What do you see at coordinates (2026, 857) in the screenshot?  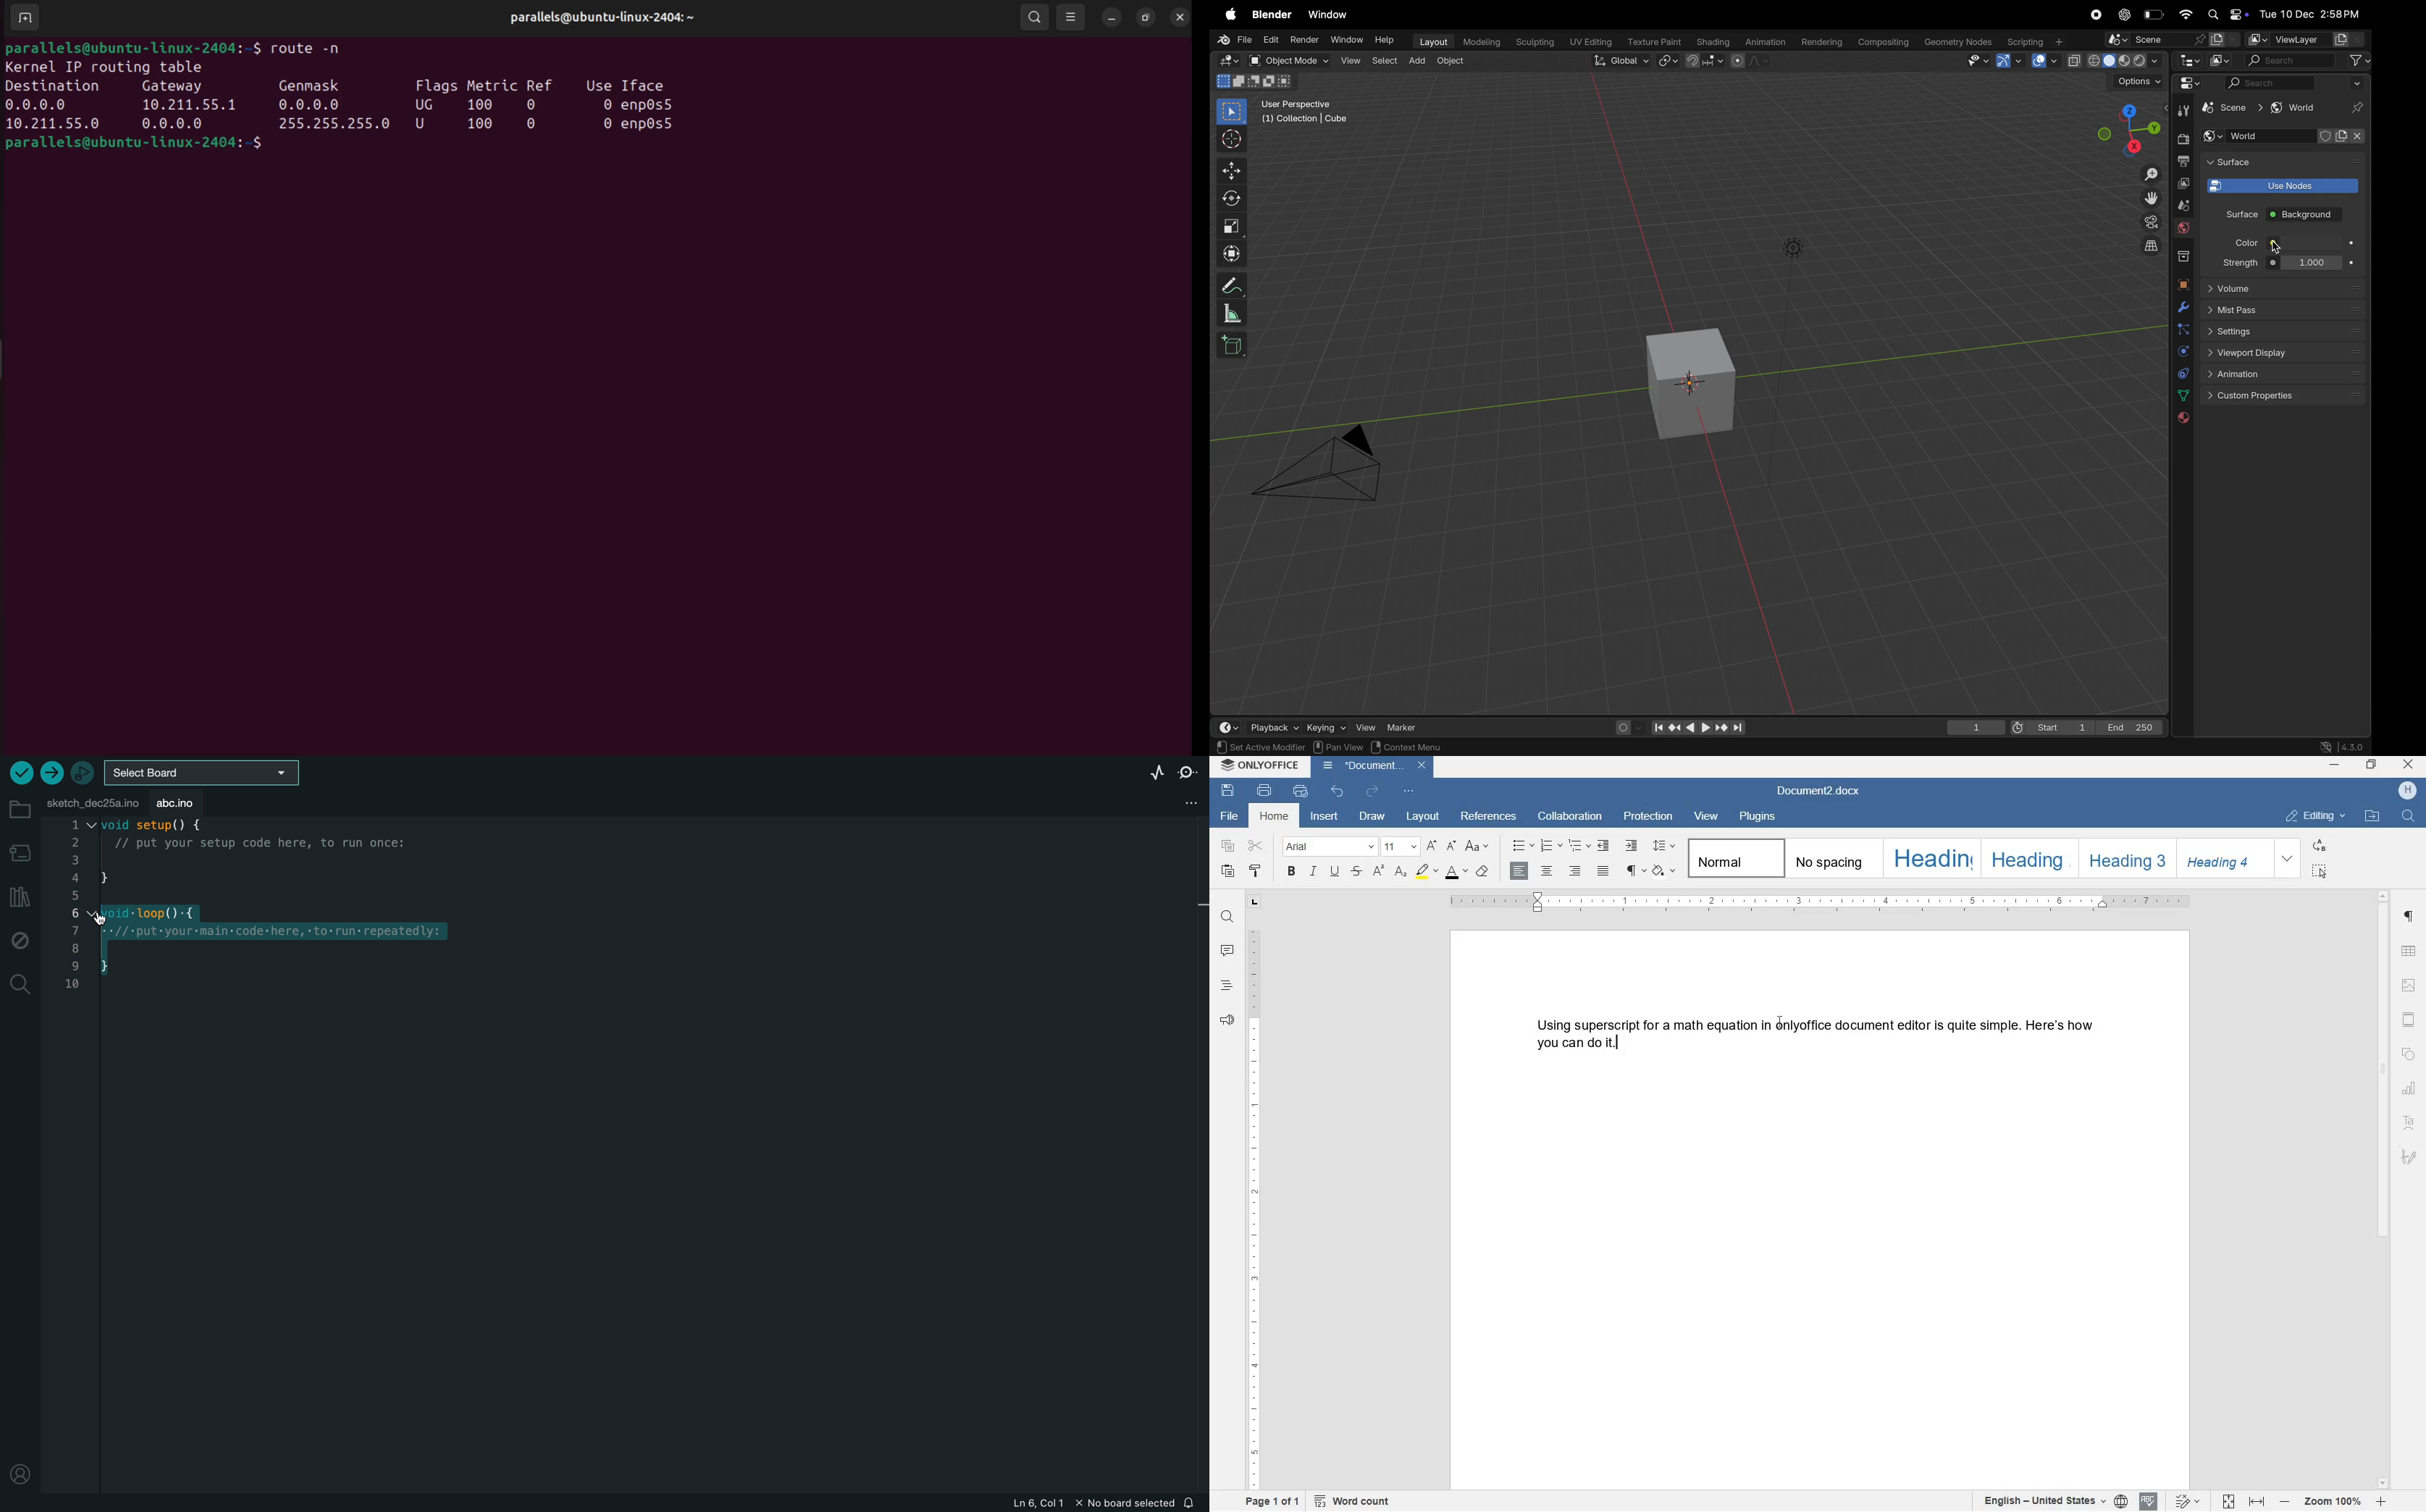 I see `HEADING 2` at bounding box center [2026, 857].